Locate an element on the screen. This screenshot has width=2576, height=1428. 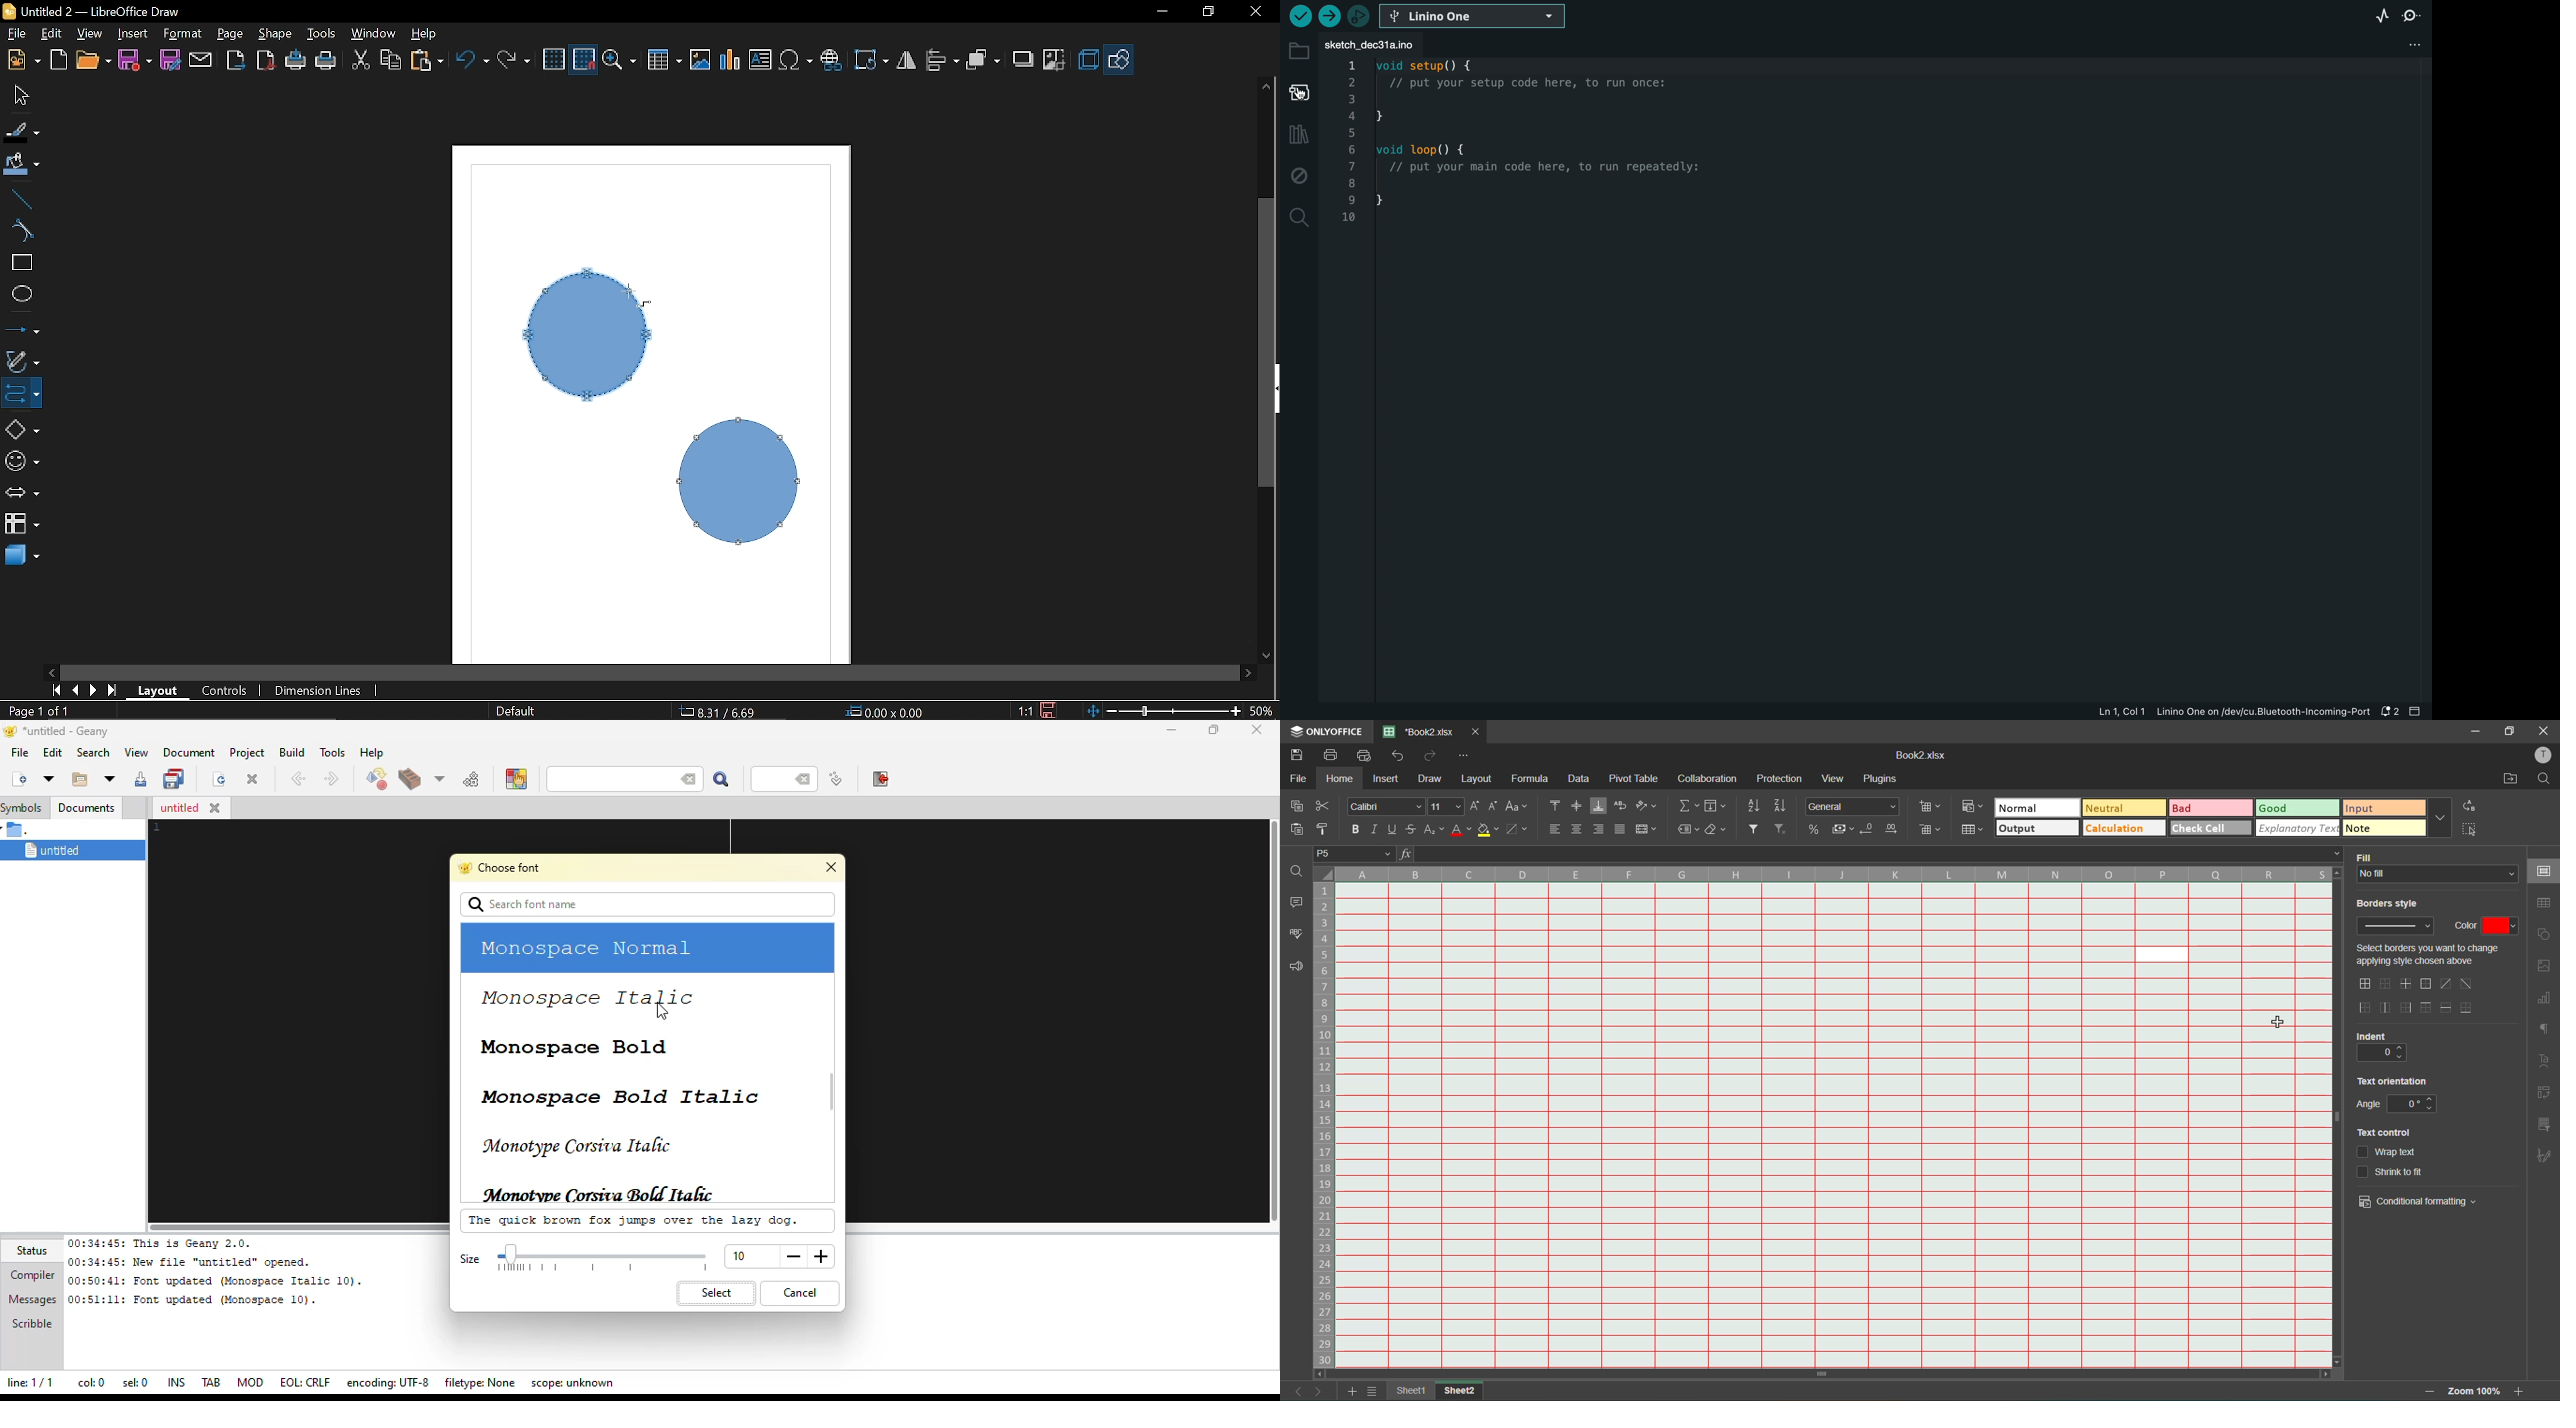
scroll bar is located at coordinates (1918, 1373).